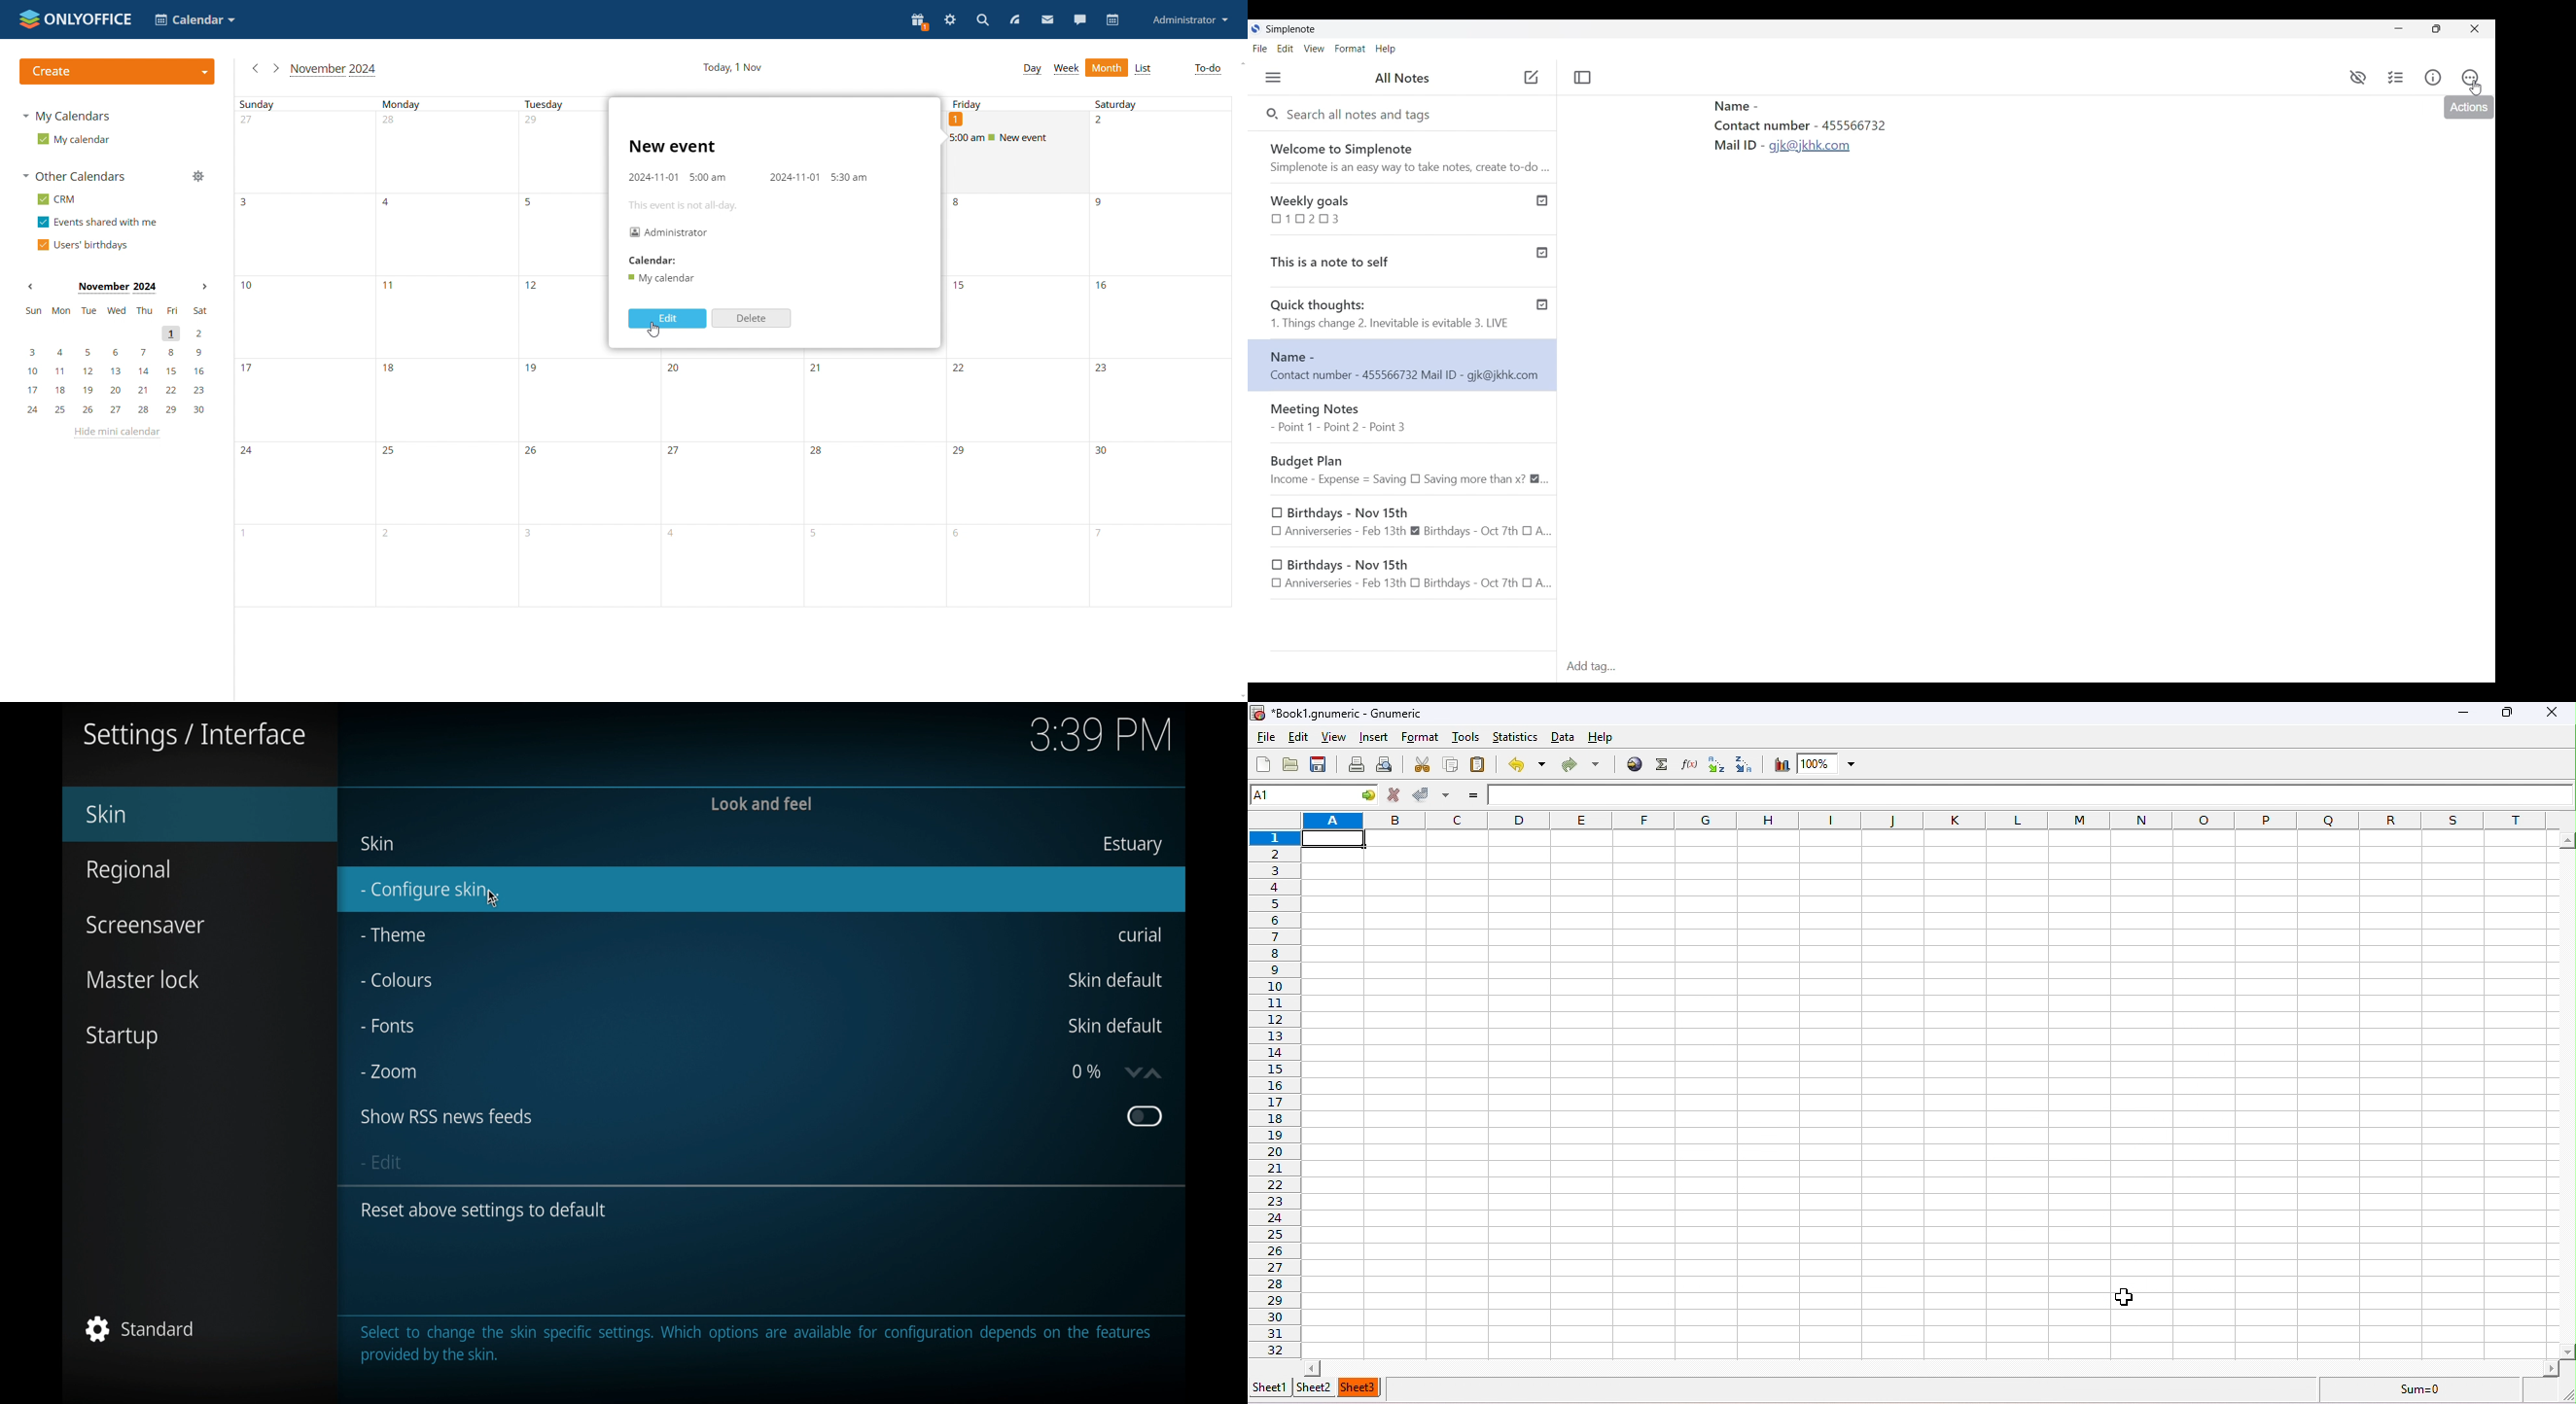 The height and width of the screenshot is (1428, 2576). Describe the element at coordinates (74, 177) in the screenshot. I see `other calendars` at that location.